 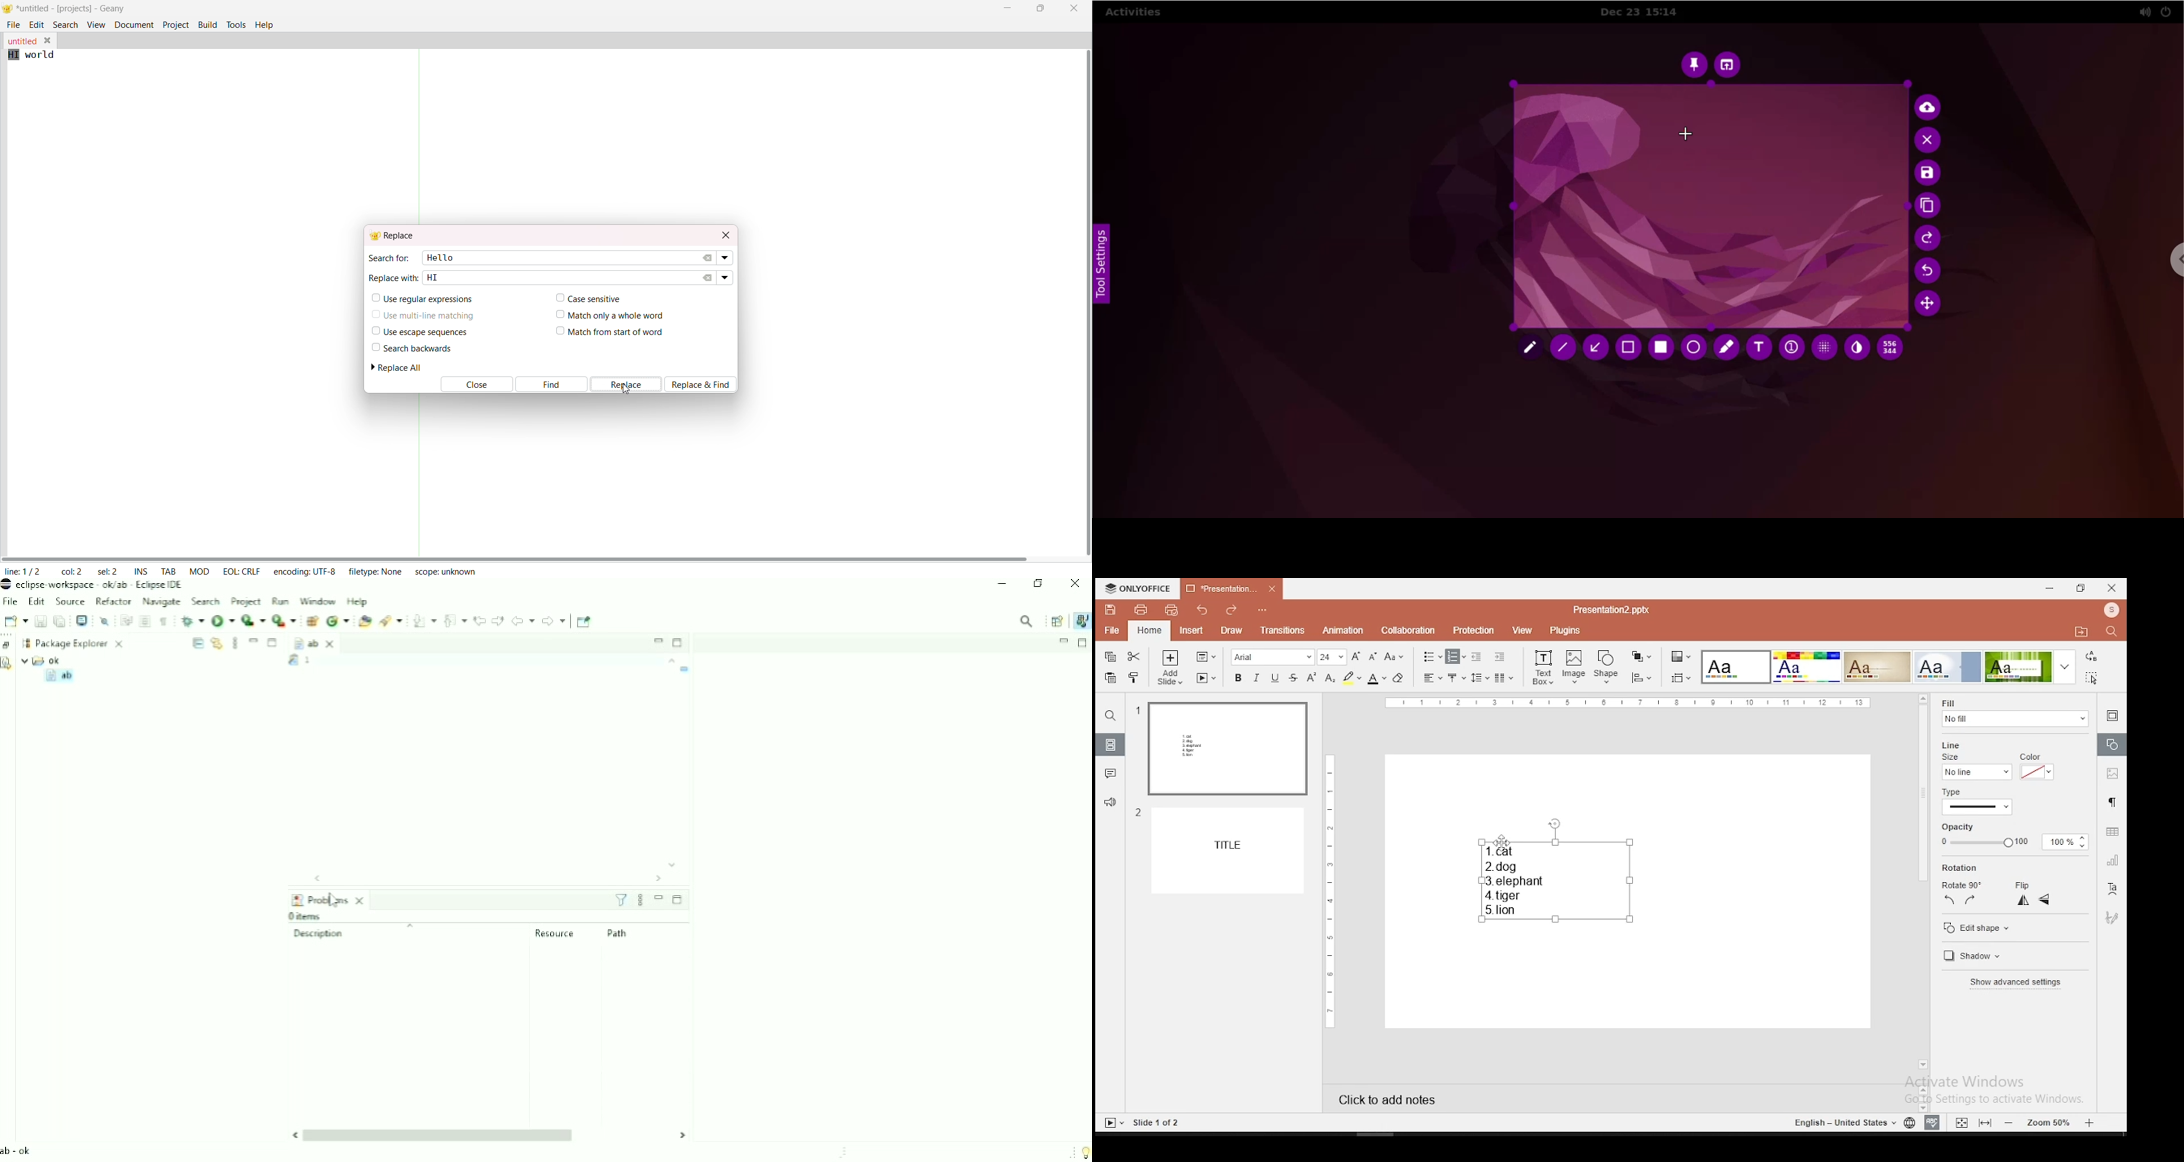 I want to click on theme, so click(x=1737, y=667).